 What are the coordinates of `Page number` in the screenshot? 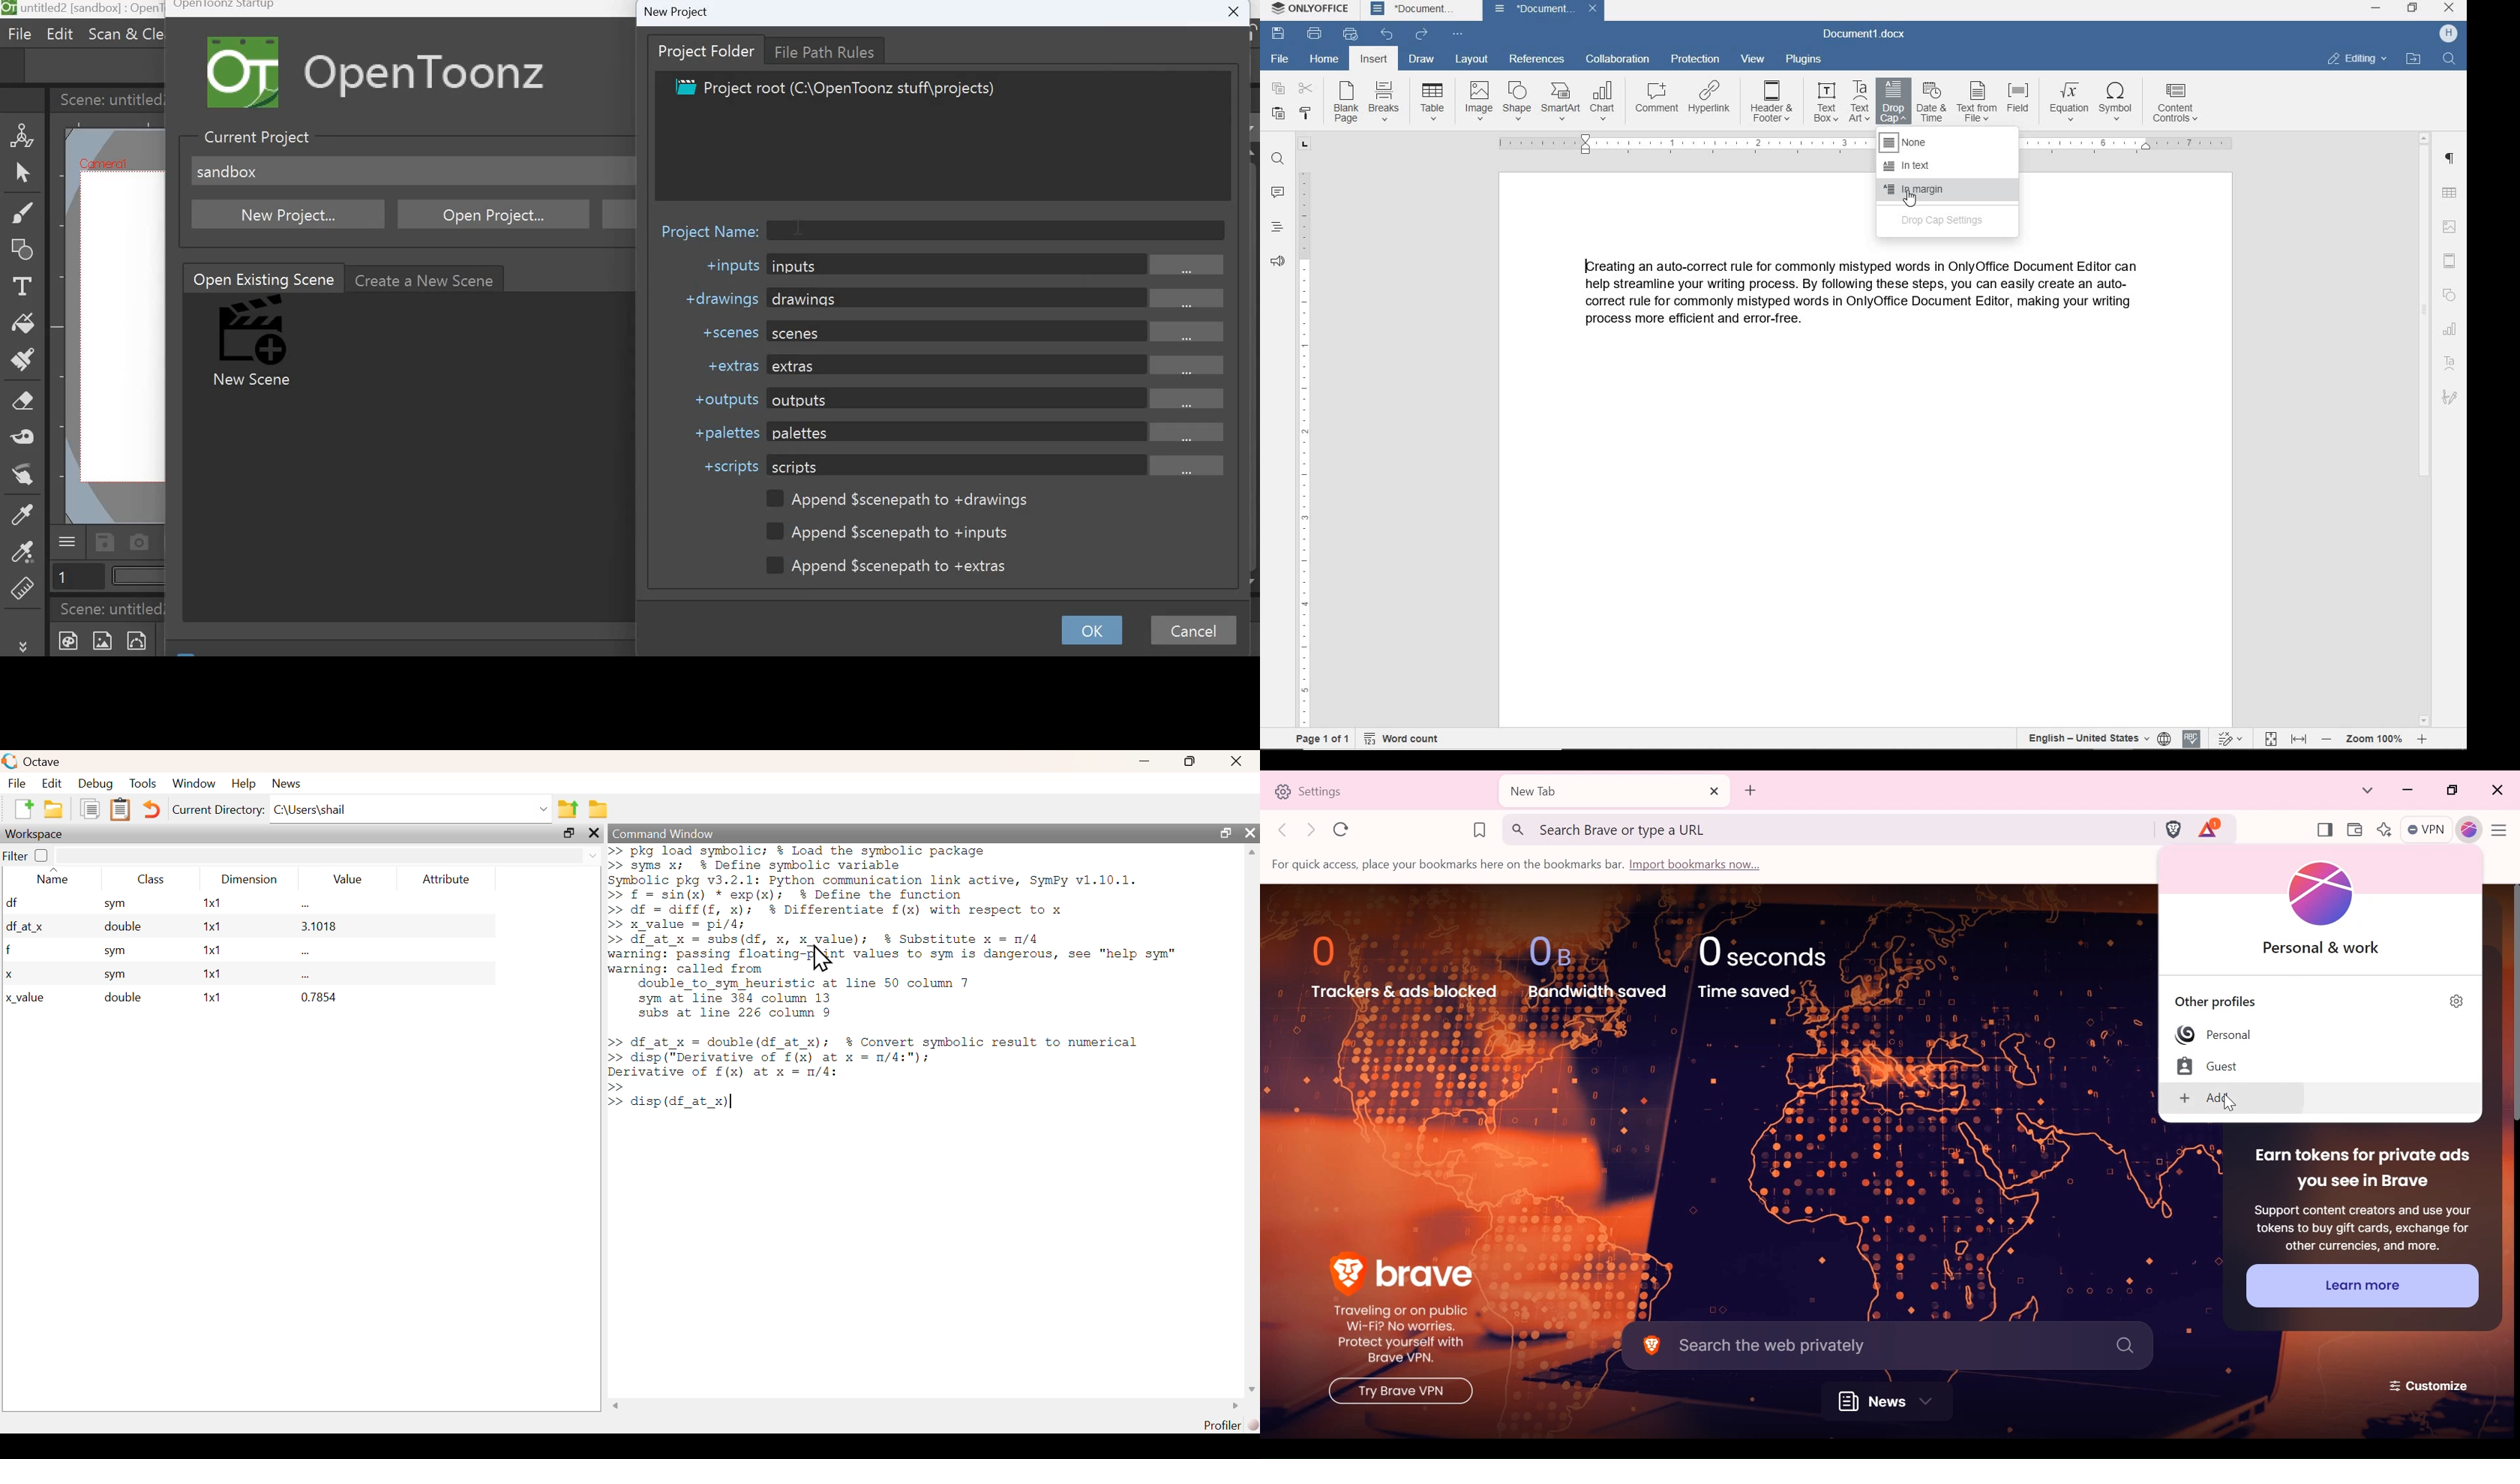 It's located at (77, 578).